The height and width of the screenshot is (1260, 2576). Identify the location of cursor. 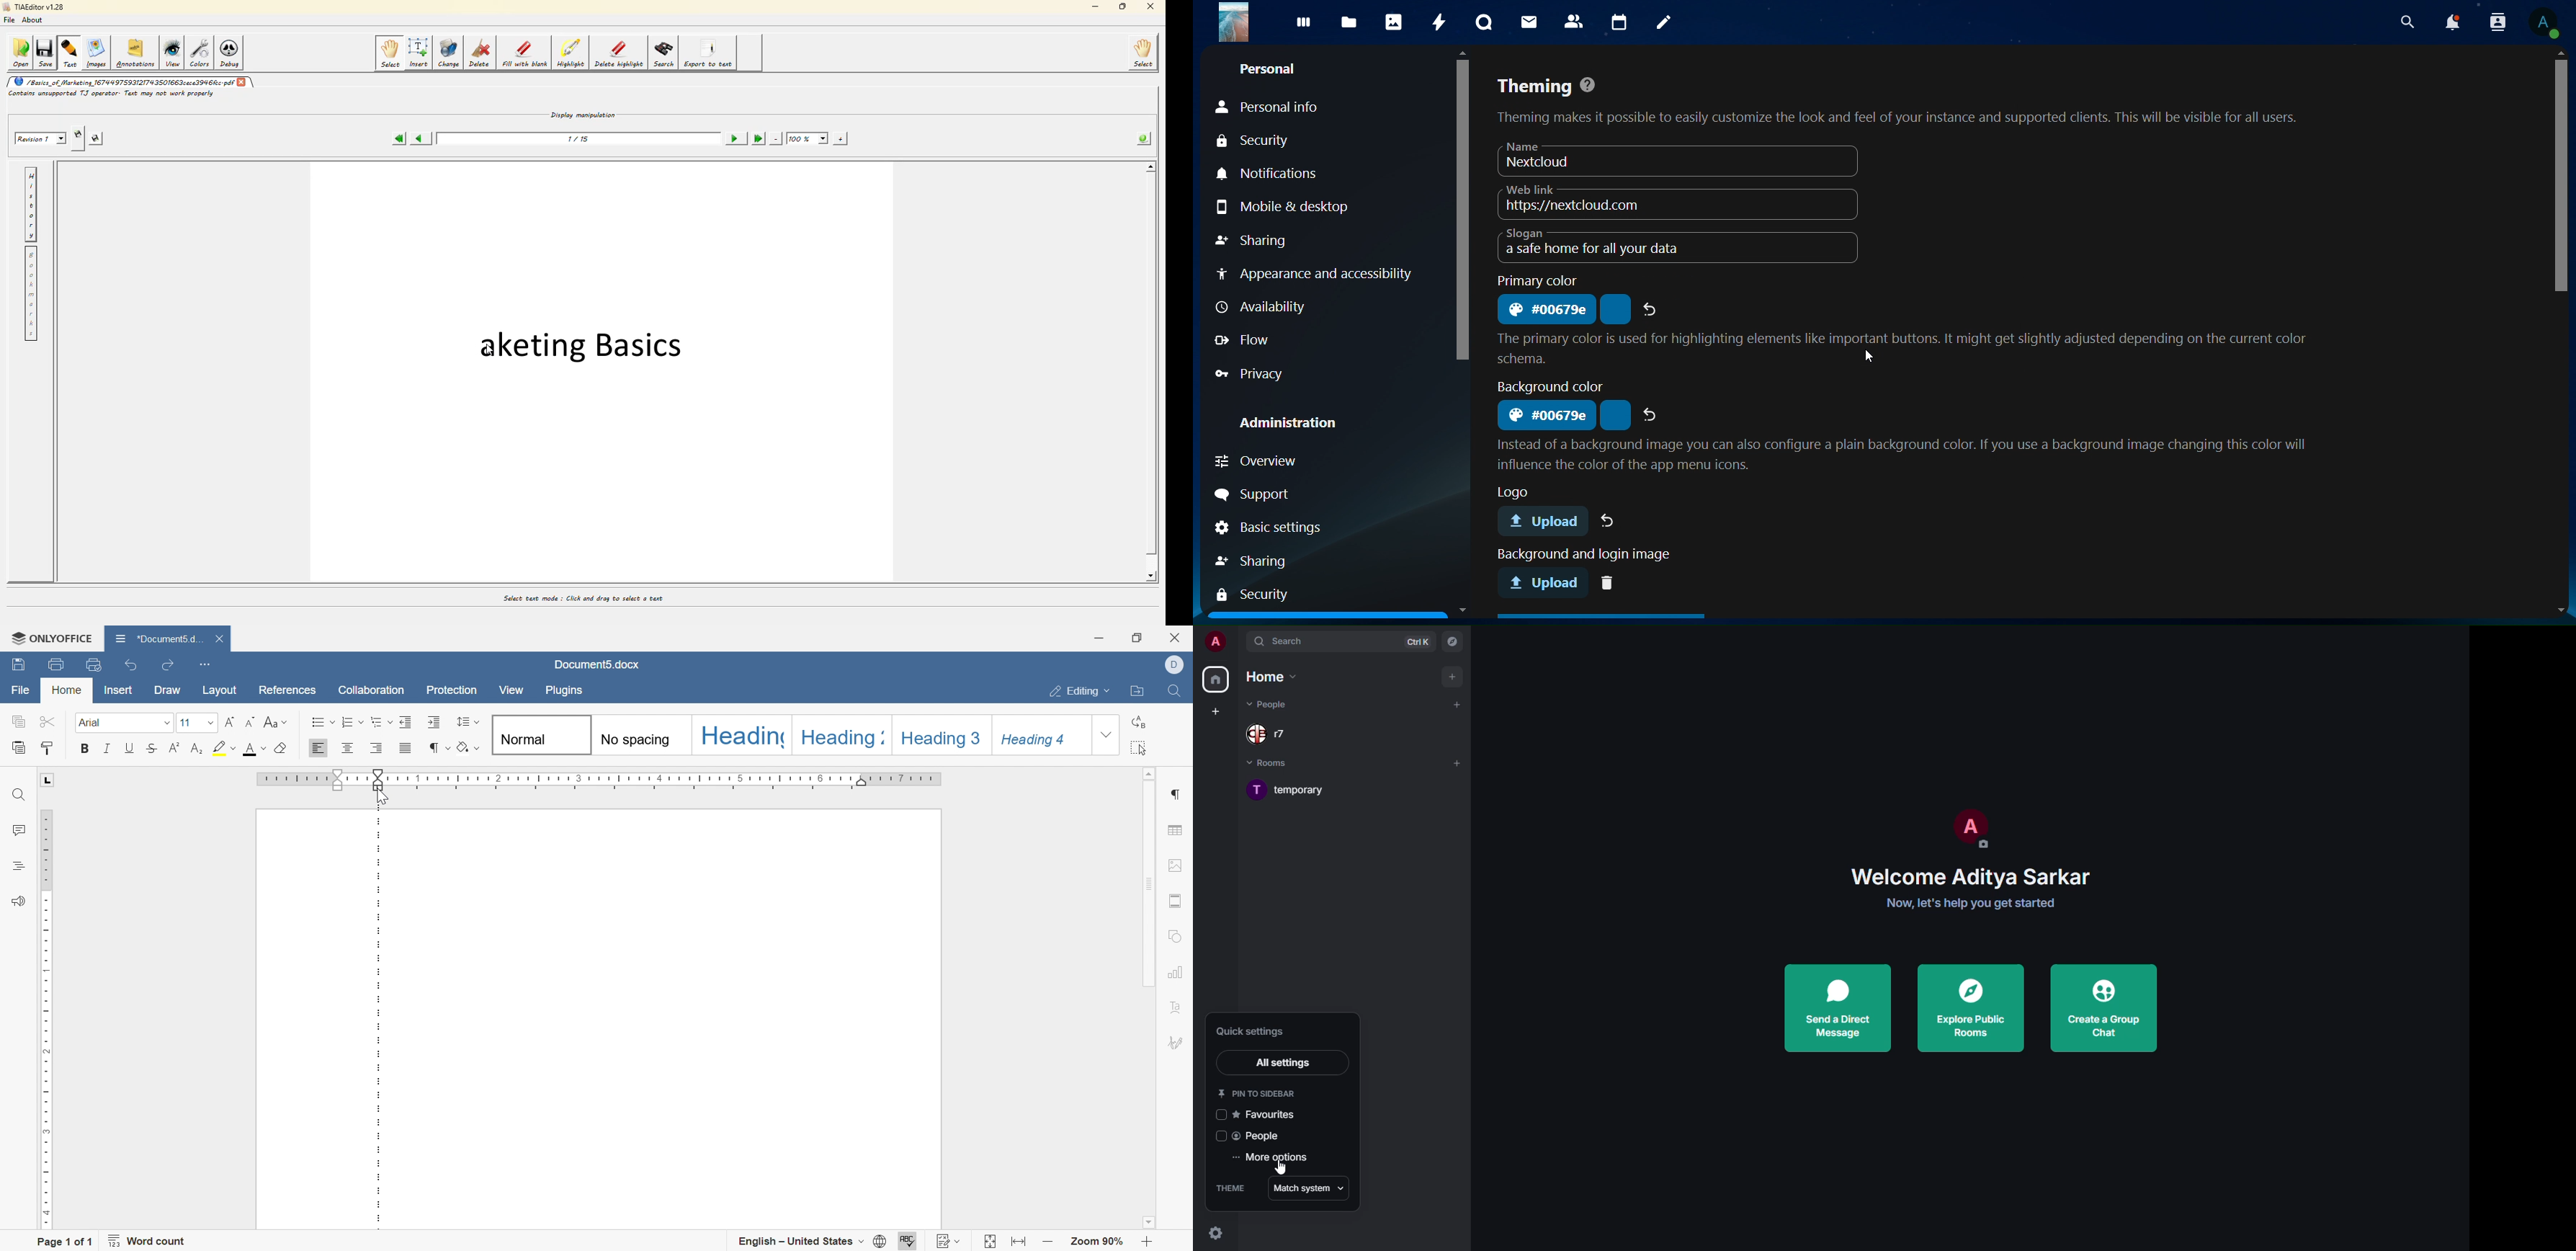
(382, 799).